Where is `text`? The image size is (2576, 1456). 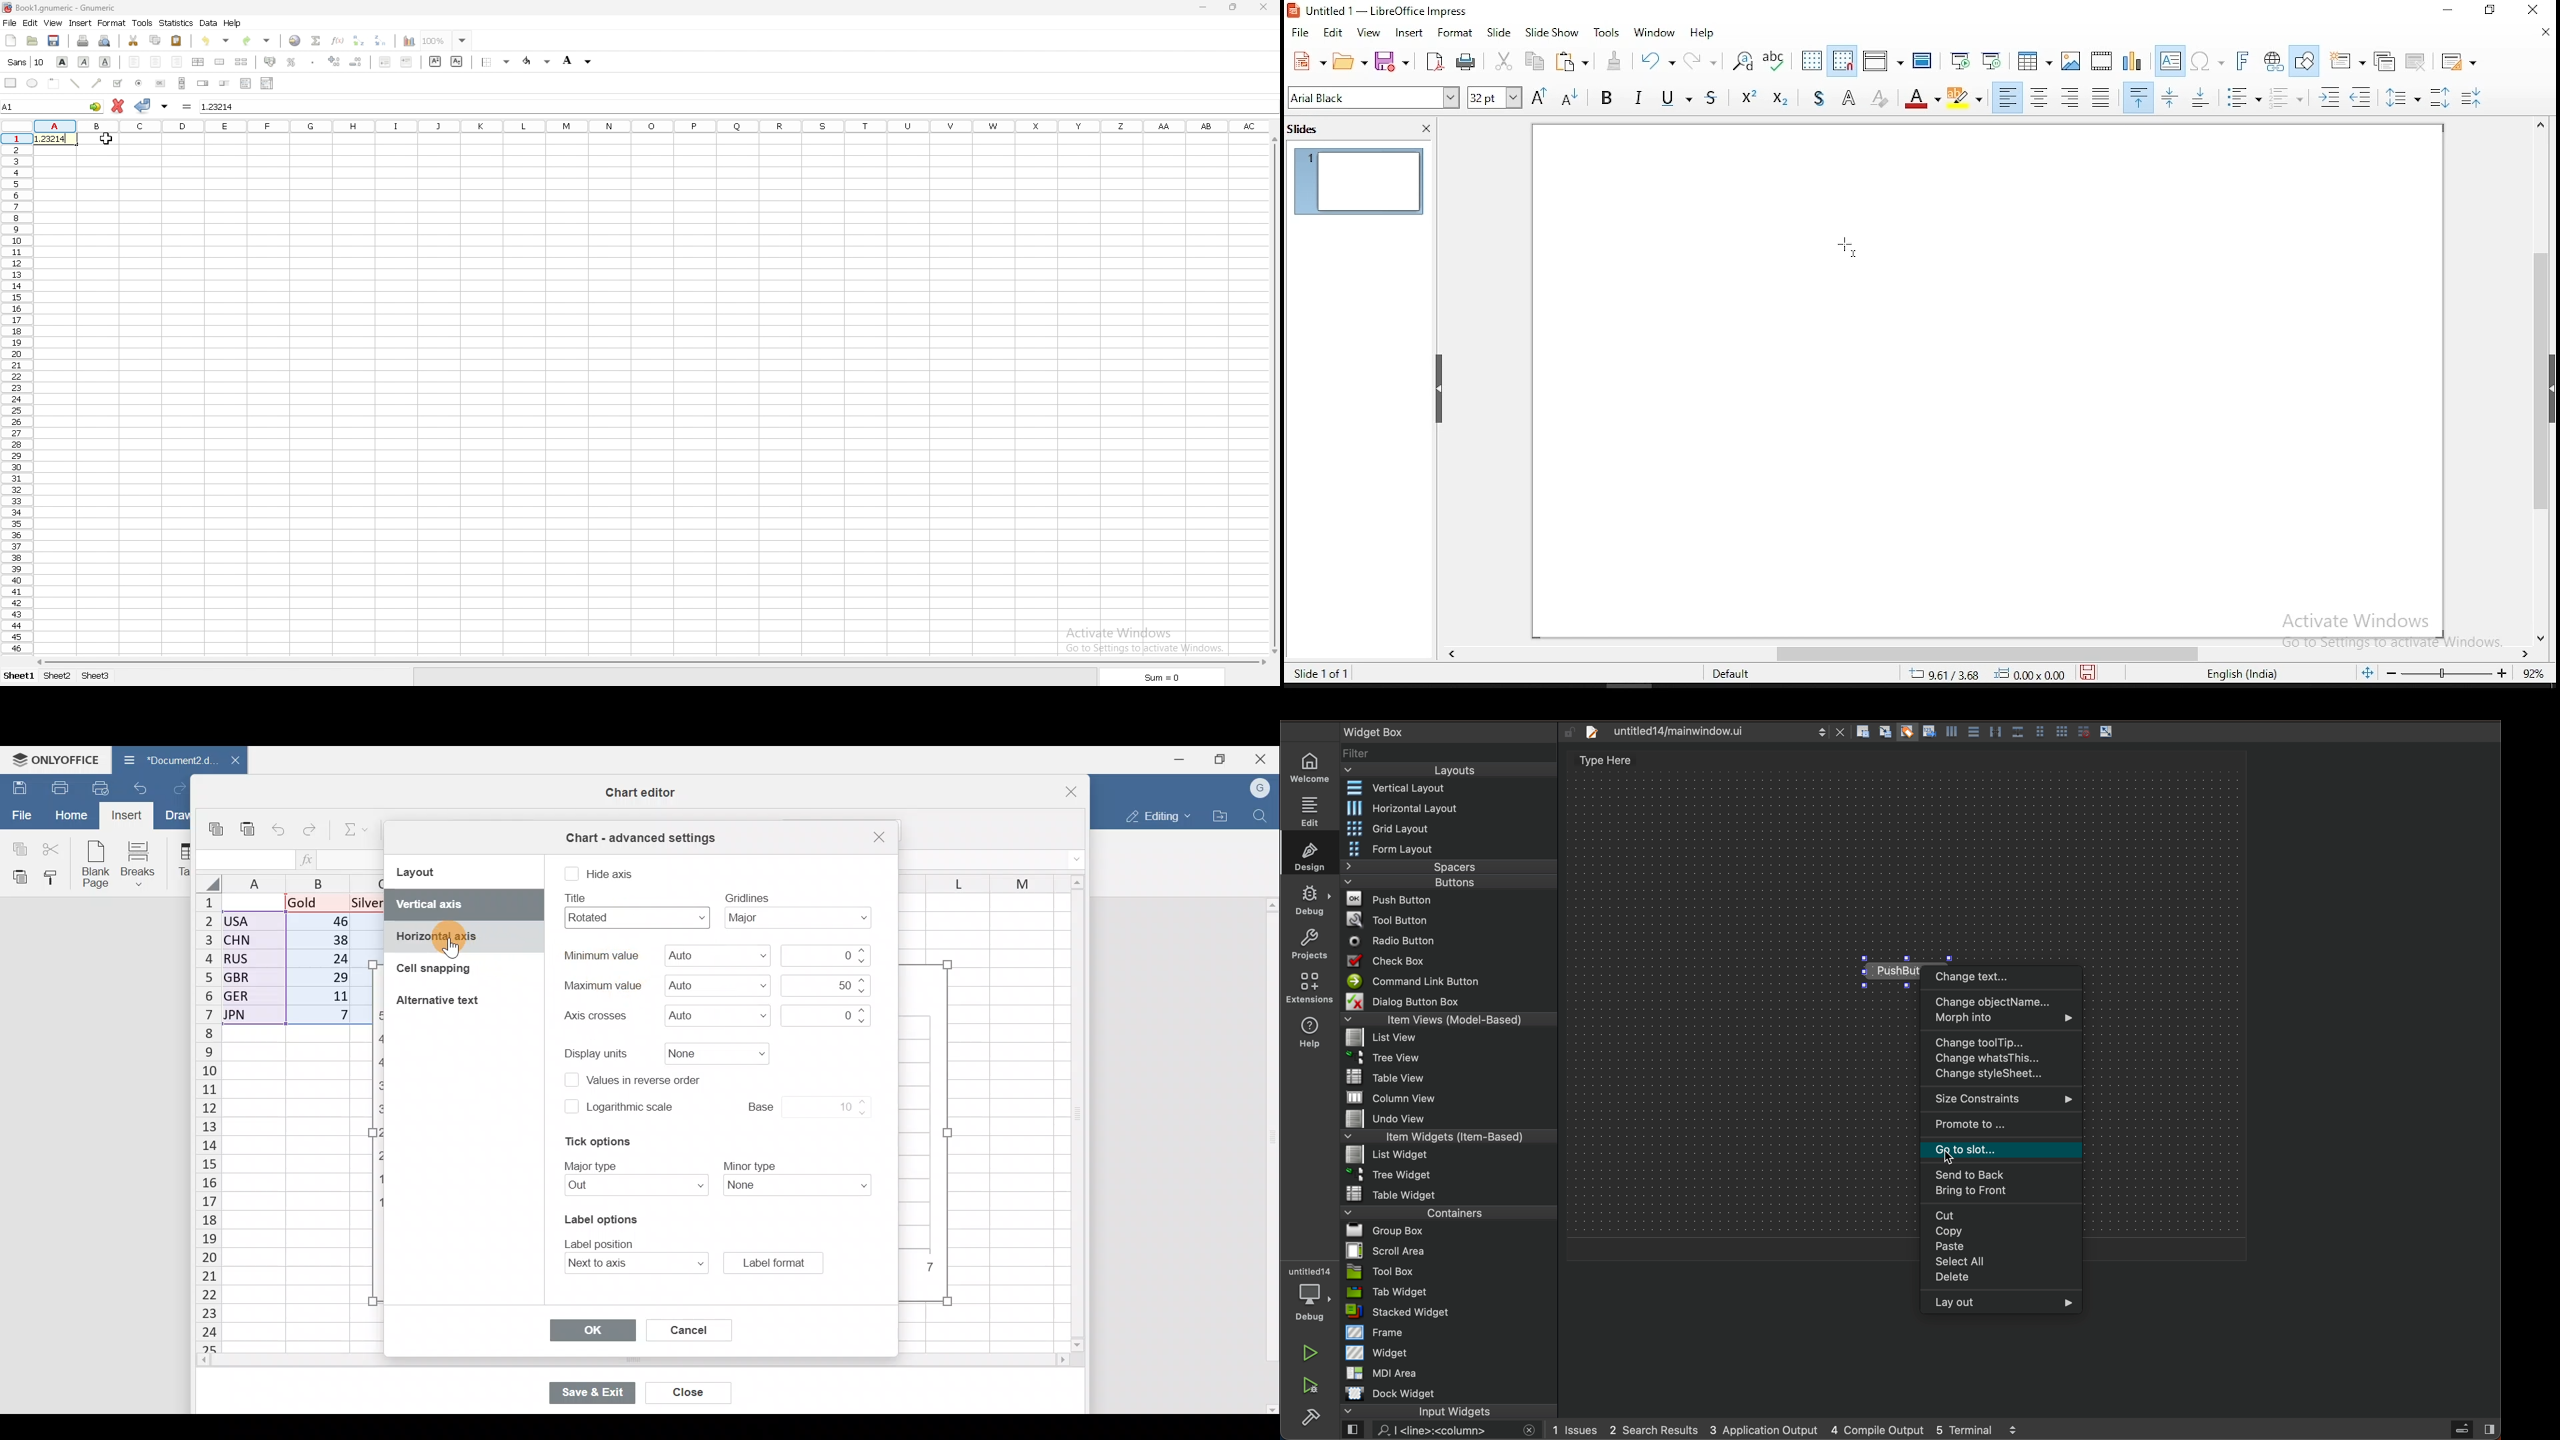 text is located at coordinates (747, 897).